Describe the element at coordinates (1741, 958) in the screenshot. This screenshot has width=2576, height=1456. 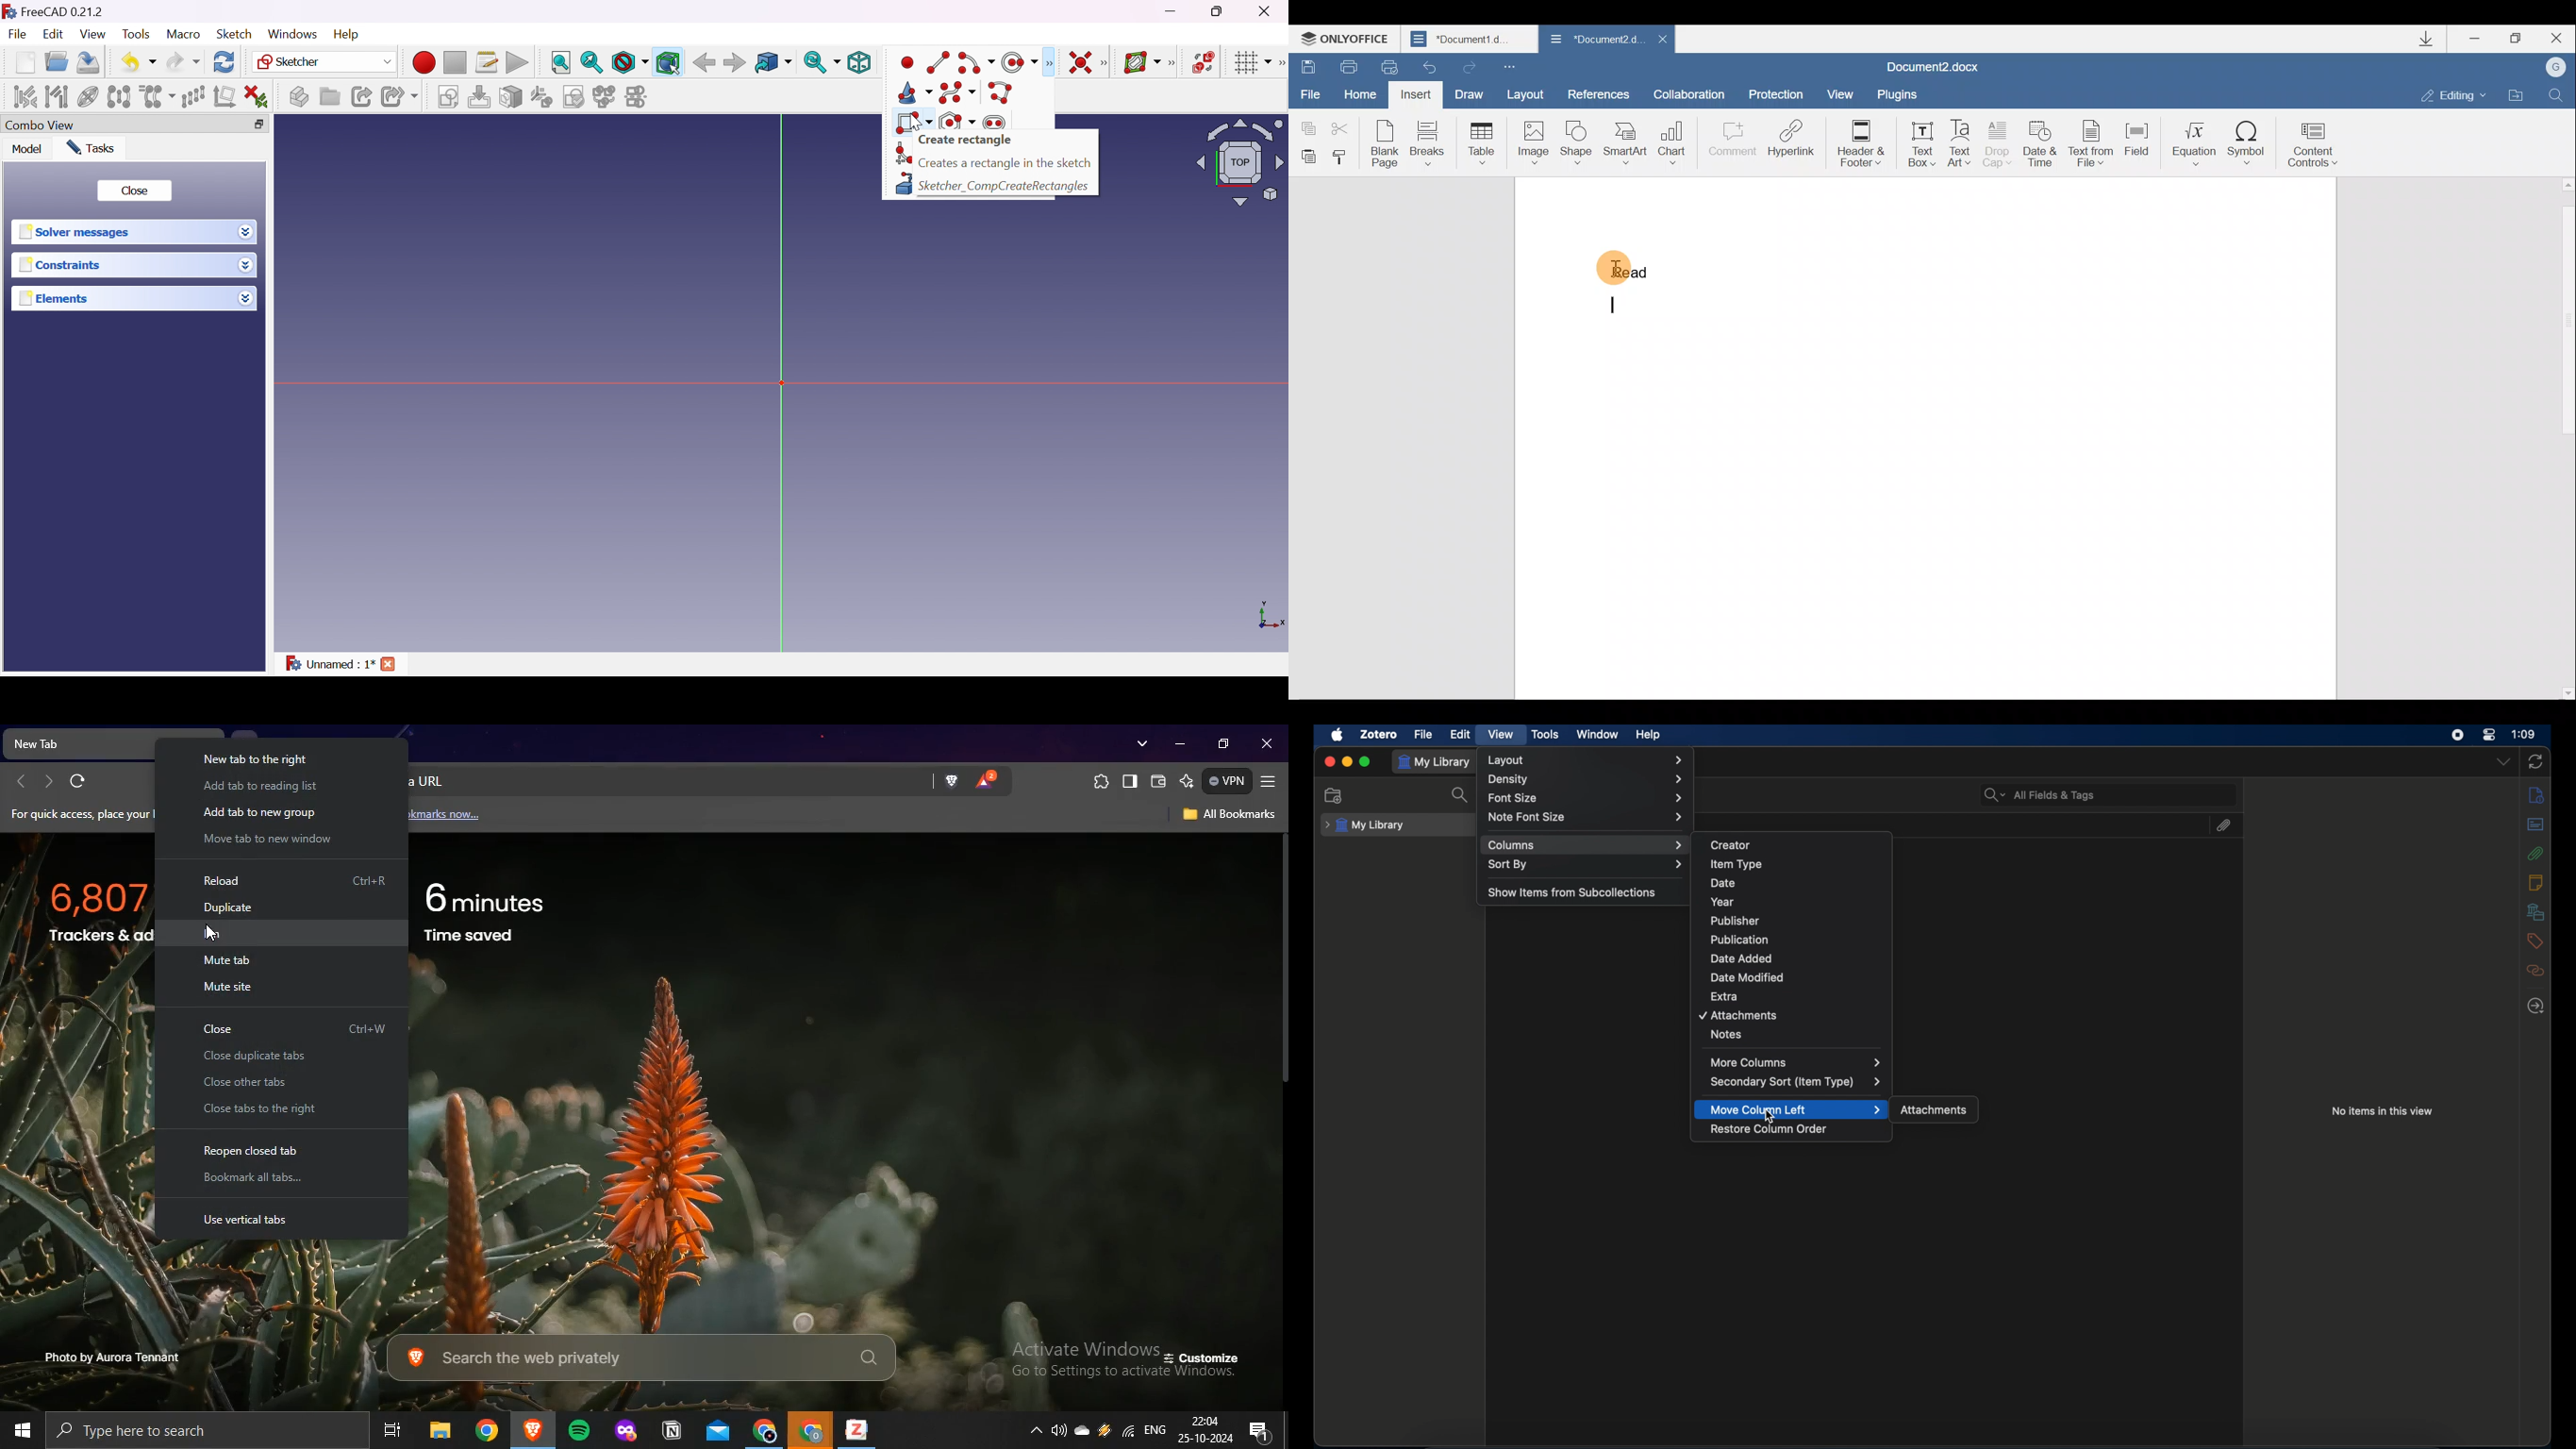
I see `date added` at that location.